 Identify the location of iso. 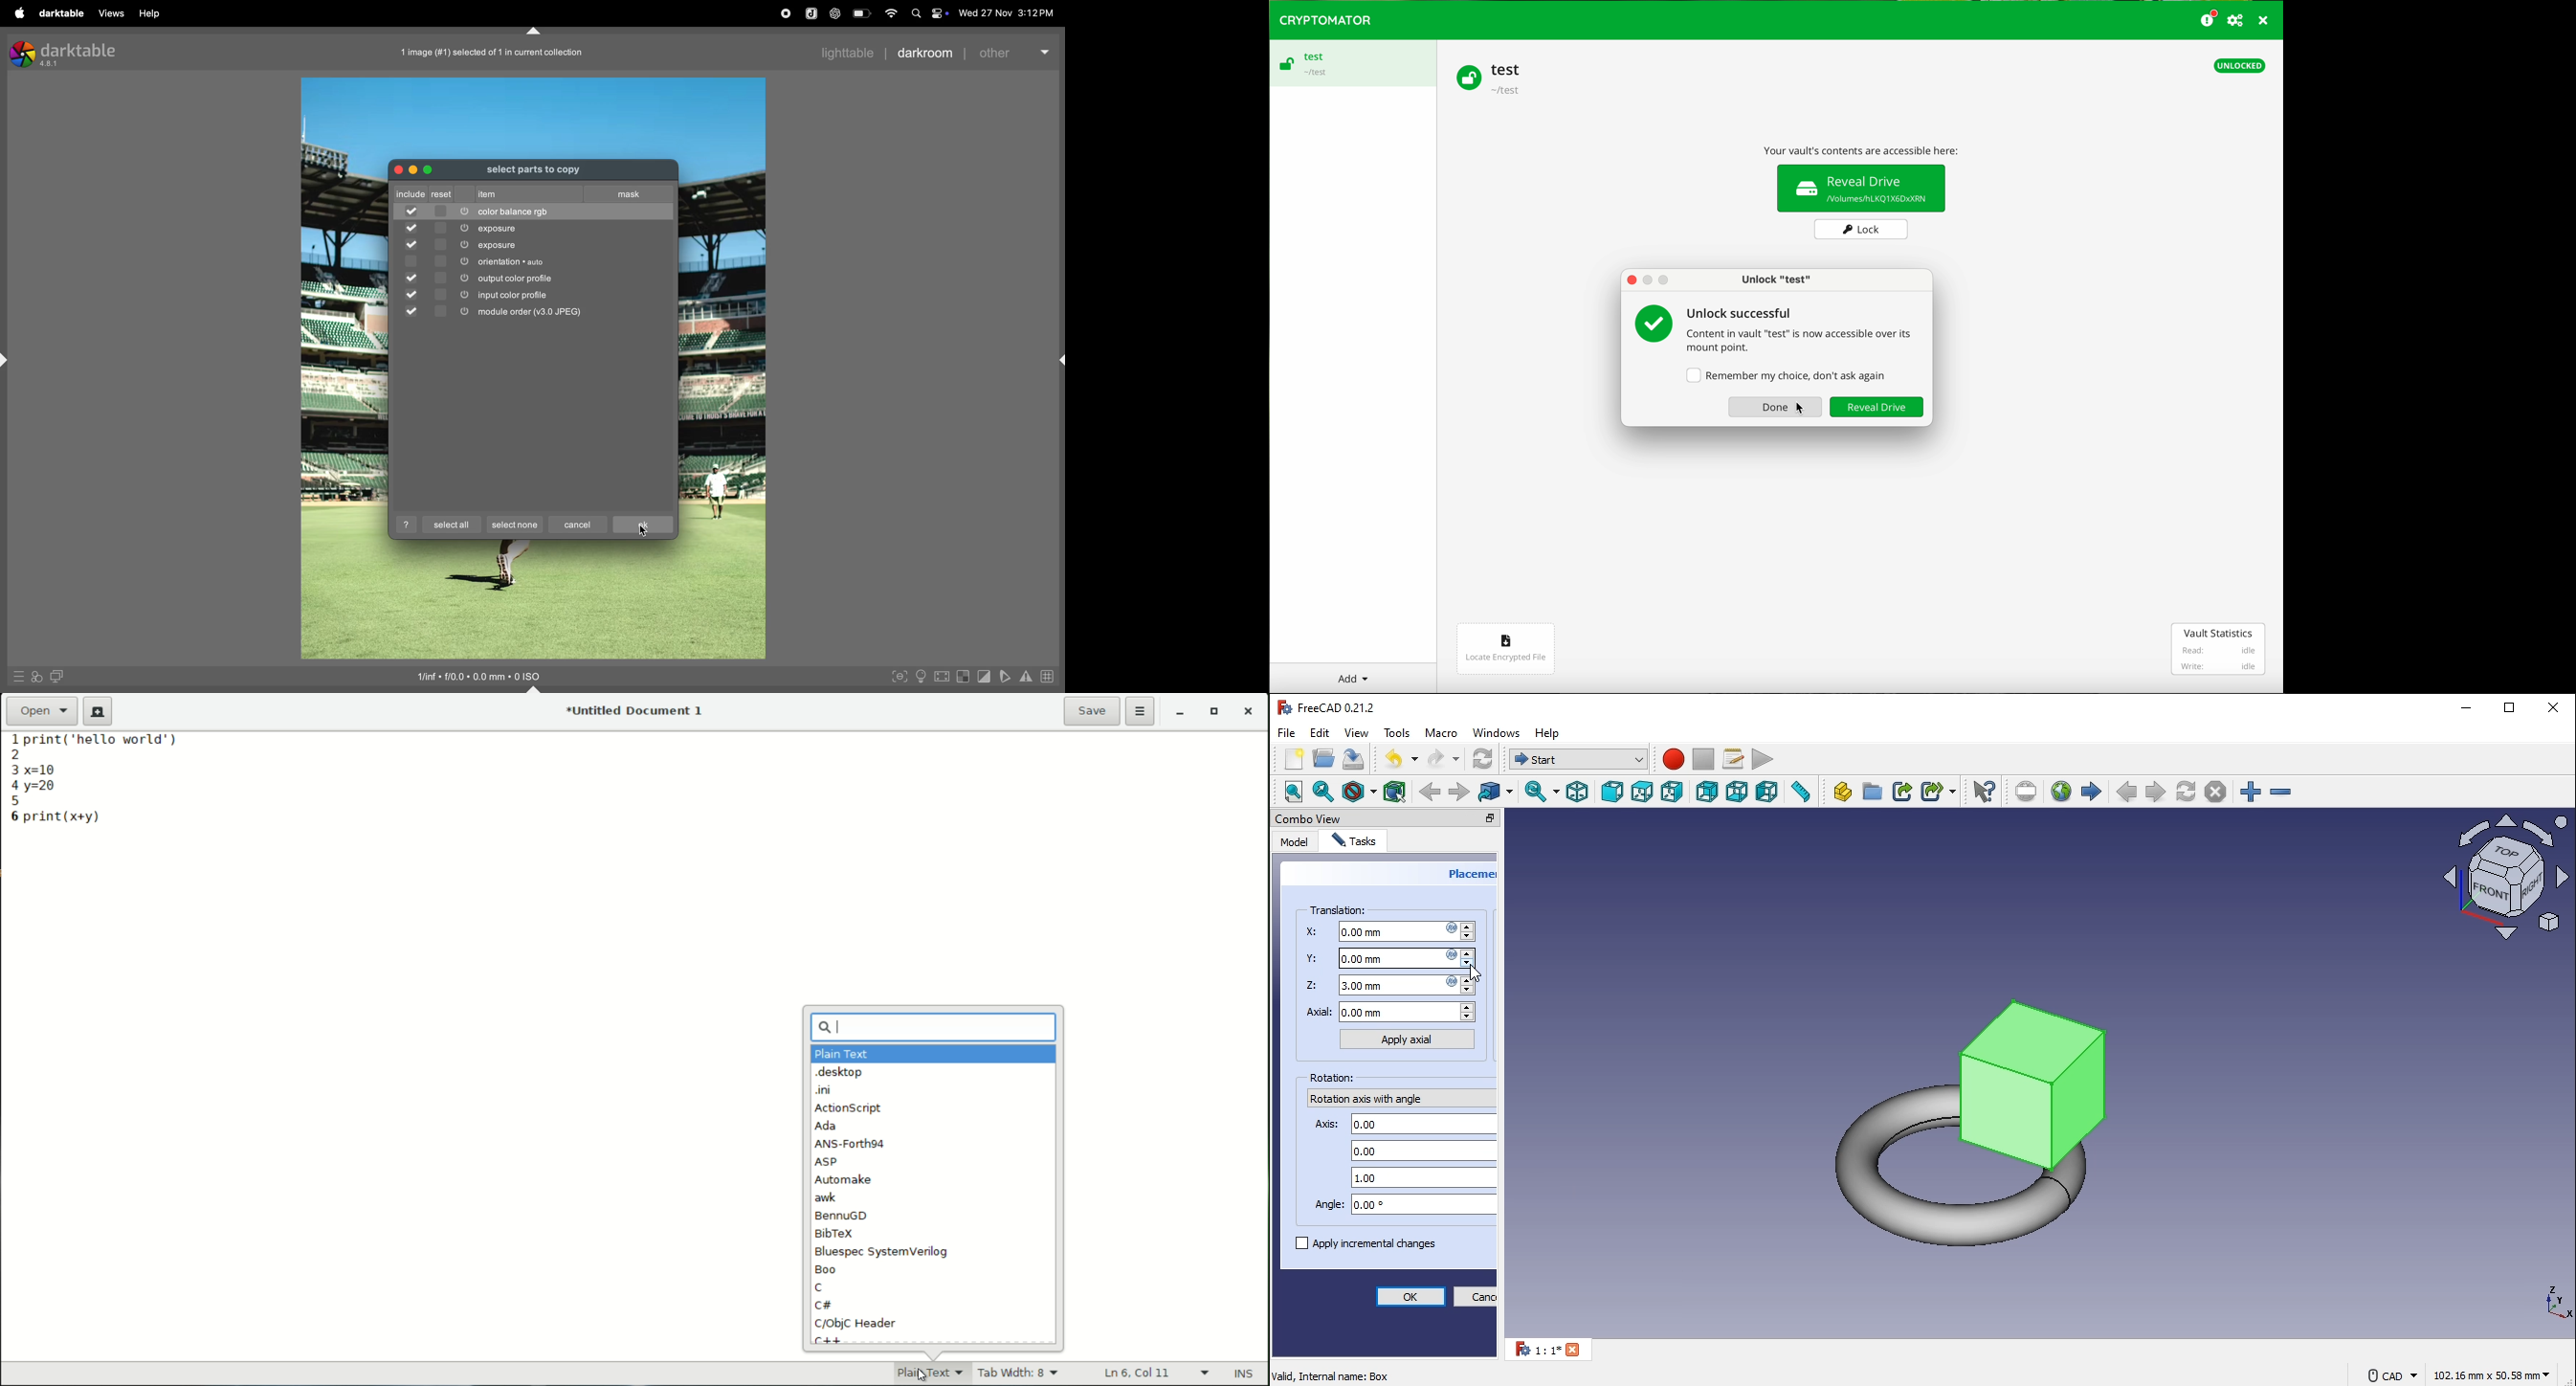
(484, 676).